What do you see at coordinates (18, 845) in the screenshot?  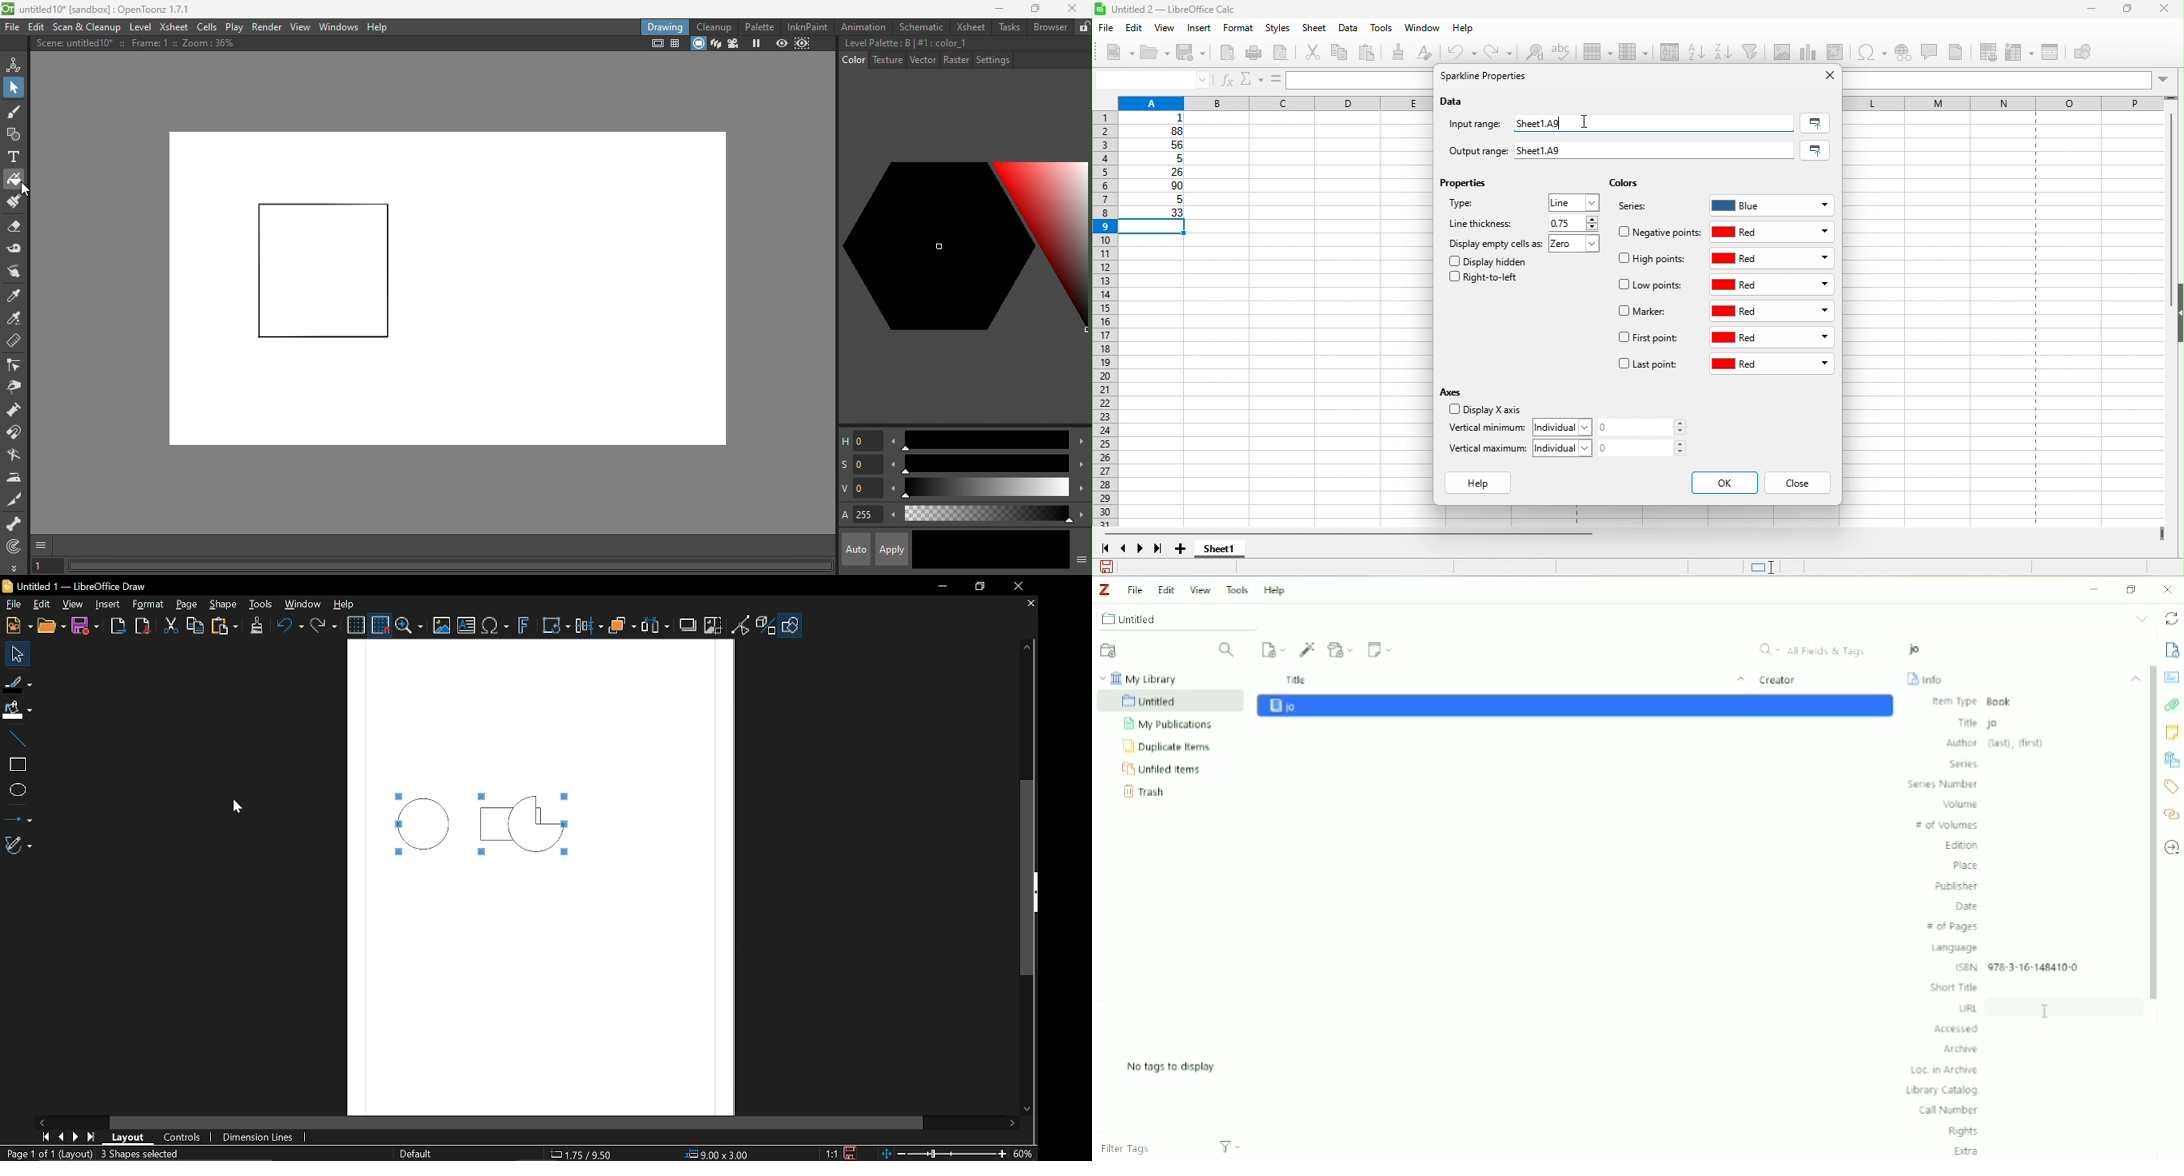 I see `Curves and polygons` at bounding box center [18, 845].